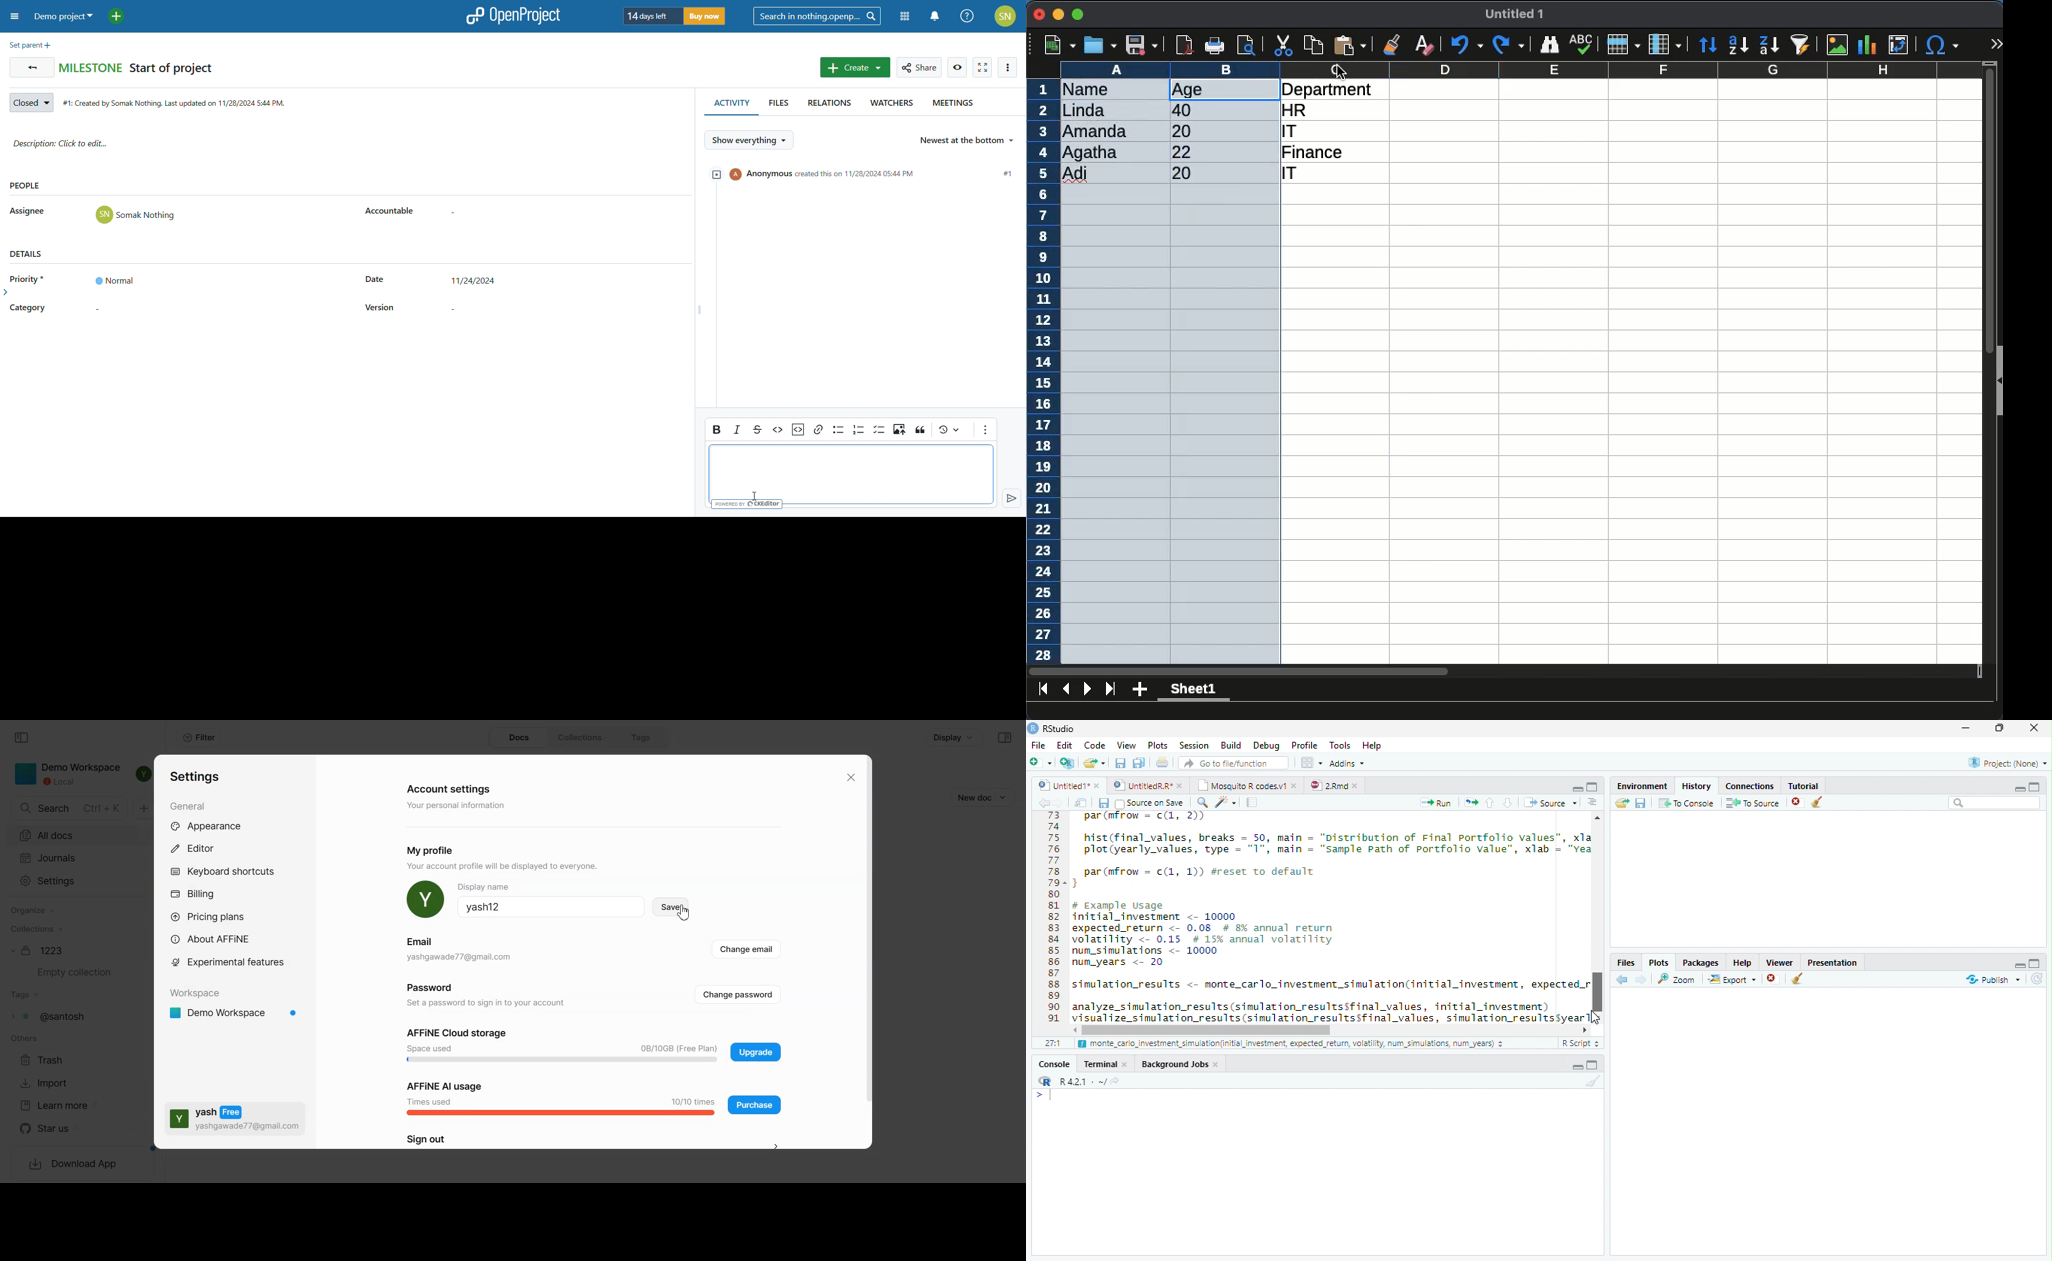 Image resolution: width=2072 pixels, height=1288 pixels. Describe the element at coordinates (1742, 962) in the screenshot. I see `Help` at that location.